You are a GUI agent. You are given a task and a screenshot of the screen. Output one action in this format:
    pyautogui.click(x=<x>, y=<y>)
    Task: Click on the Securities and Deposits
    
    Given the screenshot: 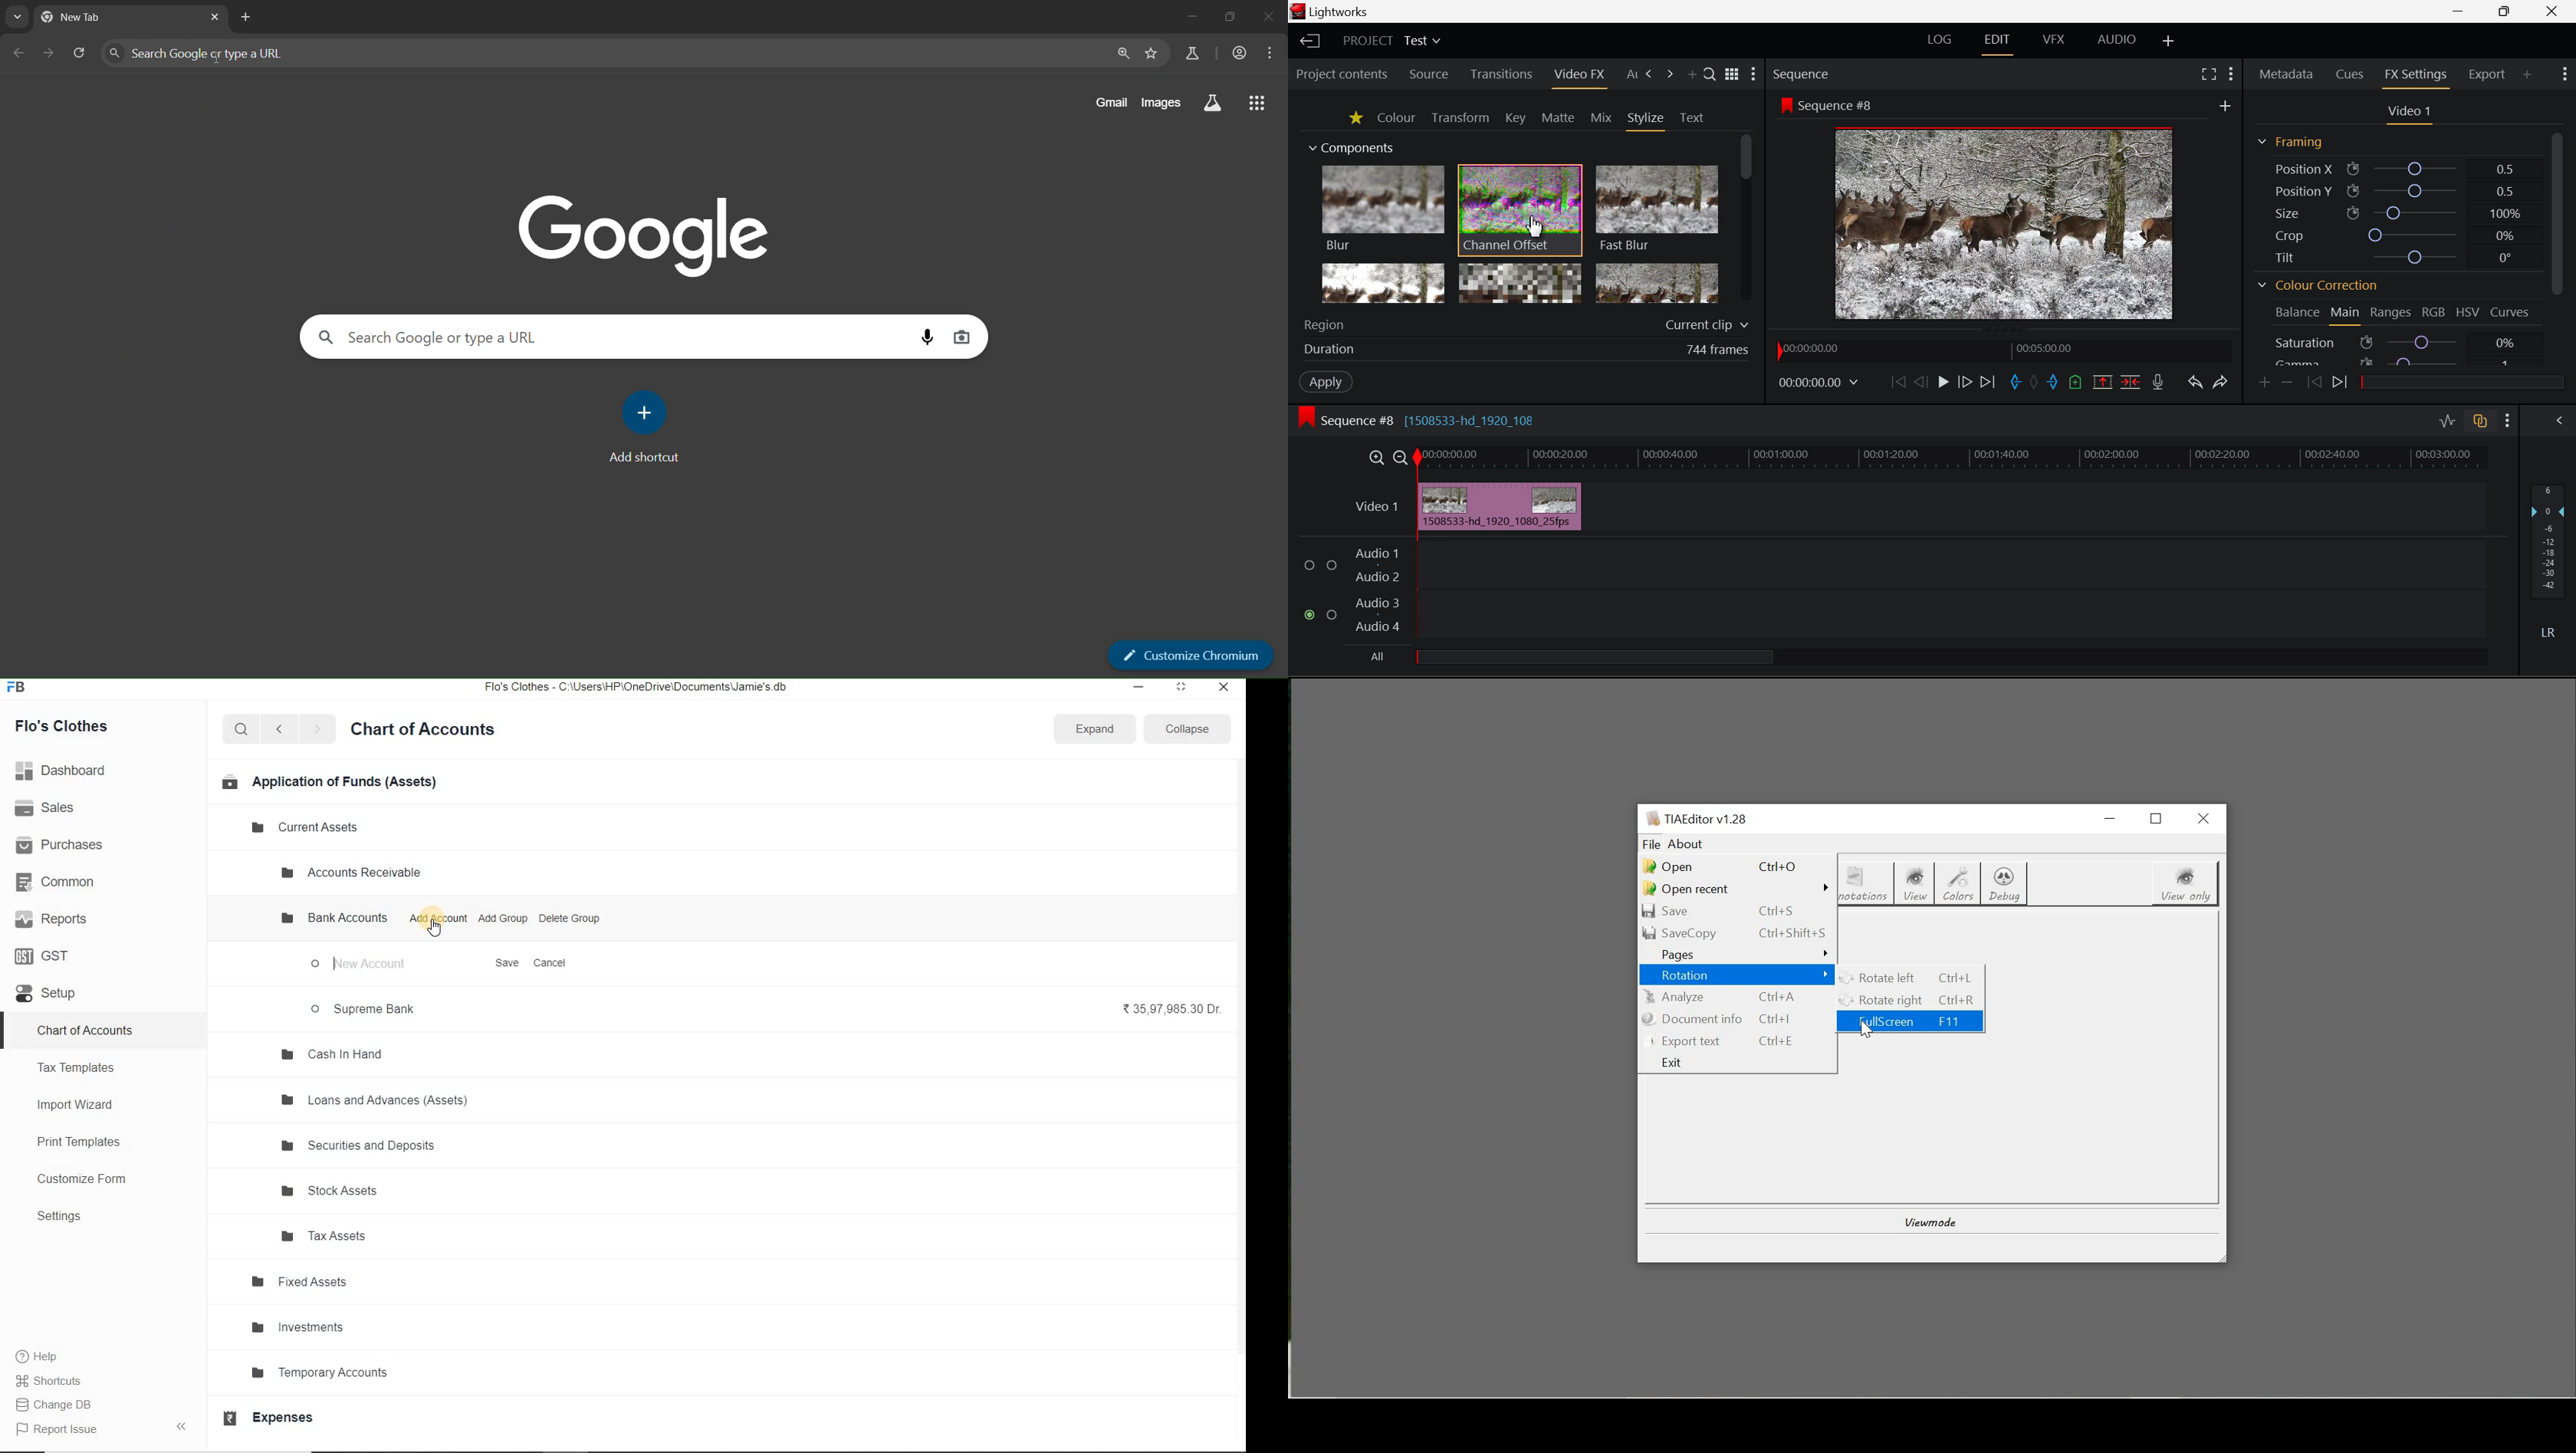 What is the action you would take?
    pyautogui.click(x=368, y=1145)
    